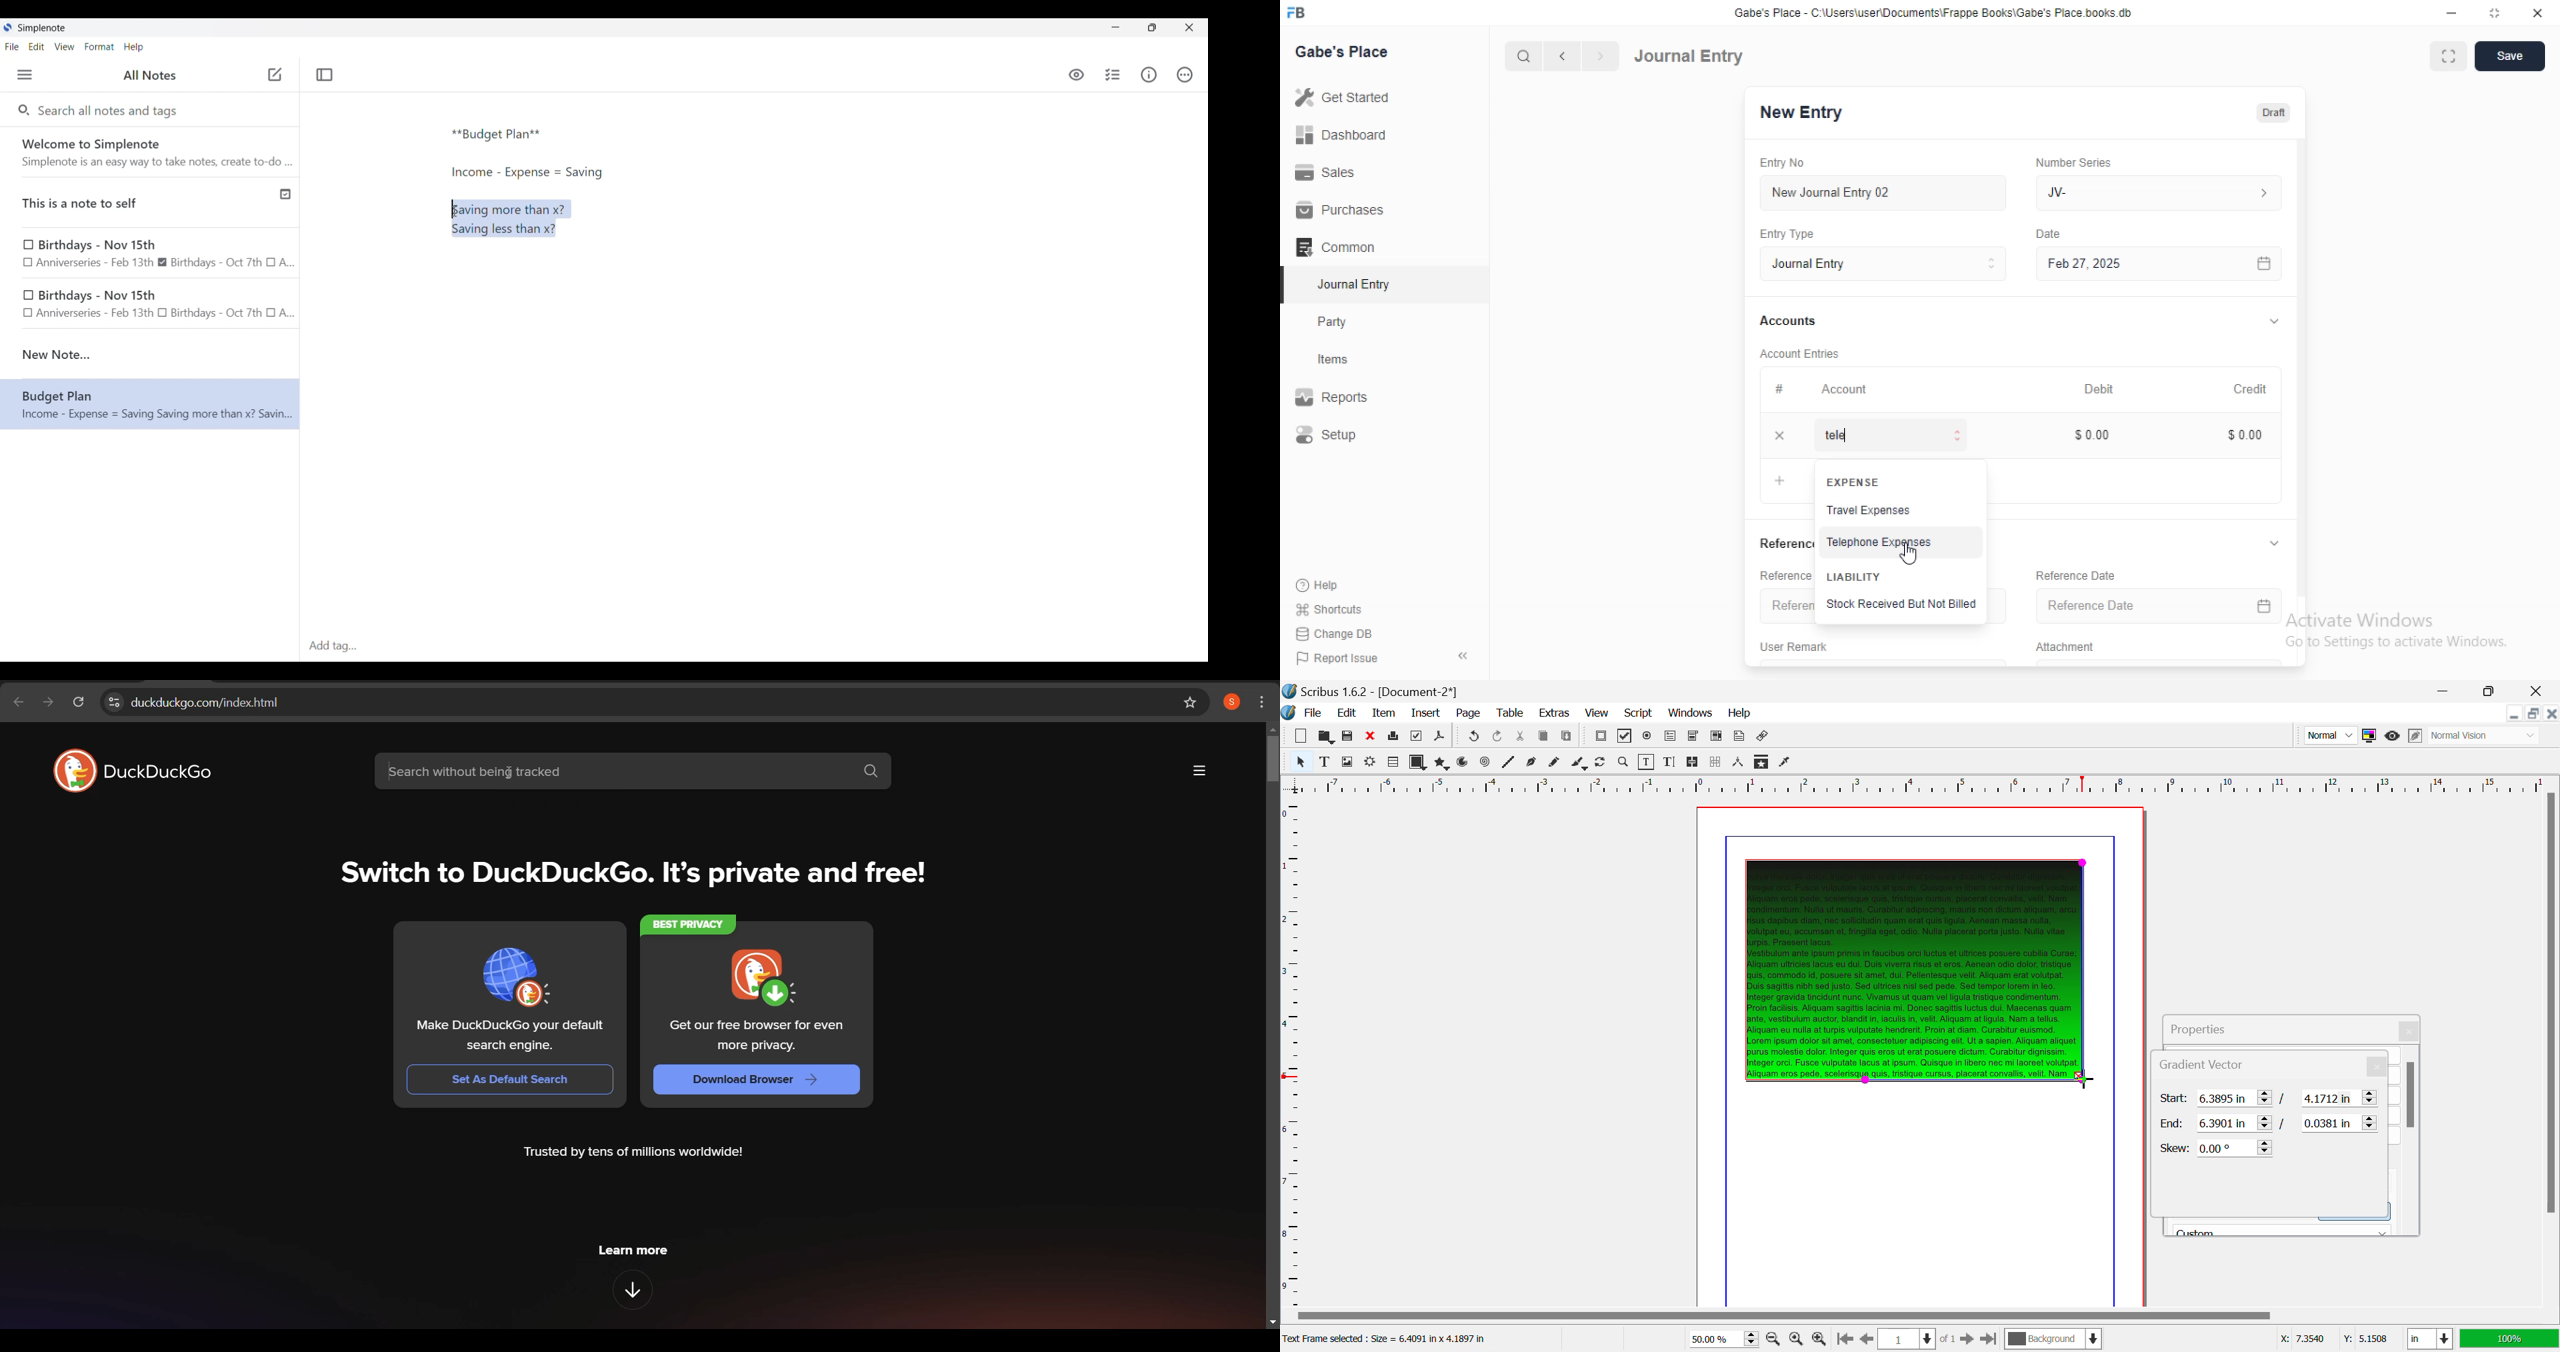 This screenshot has height=1372, width=2576. What do you see at coordinates (1077, 75) in the screenshot?
I see `Toggle to see markdown preview` at bounding box center [1077, 75].